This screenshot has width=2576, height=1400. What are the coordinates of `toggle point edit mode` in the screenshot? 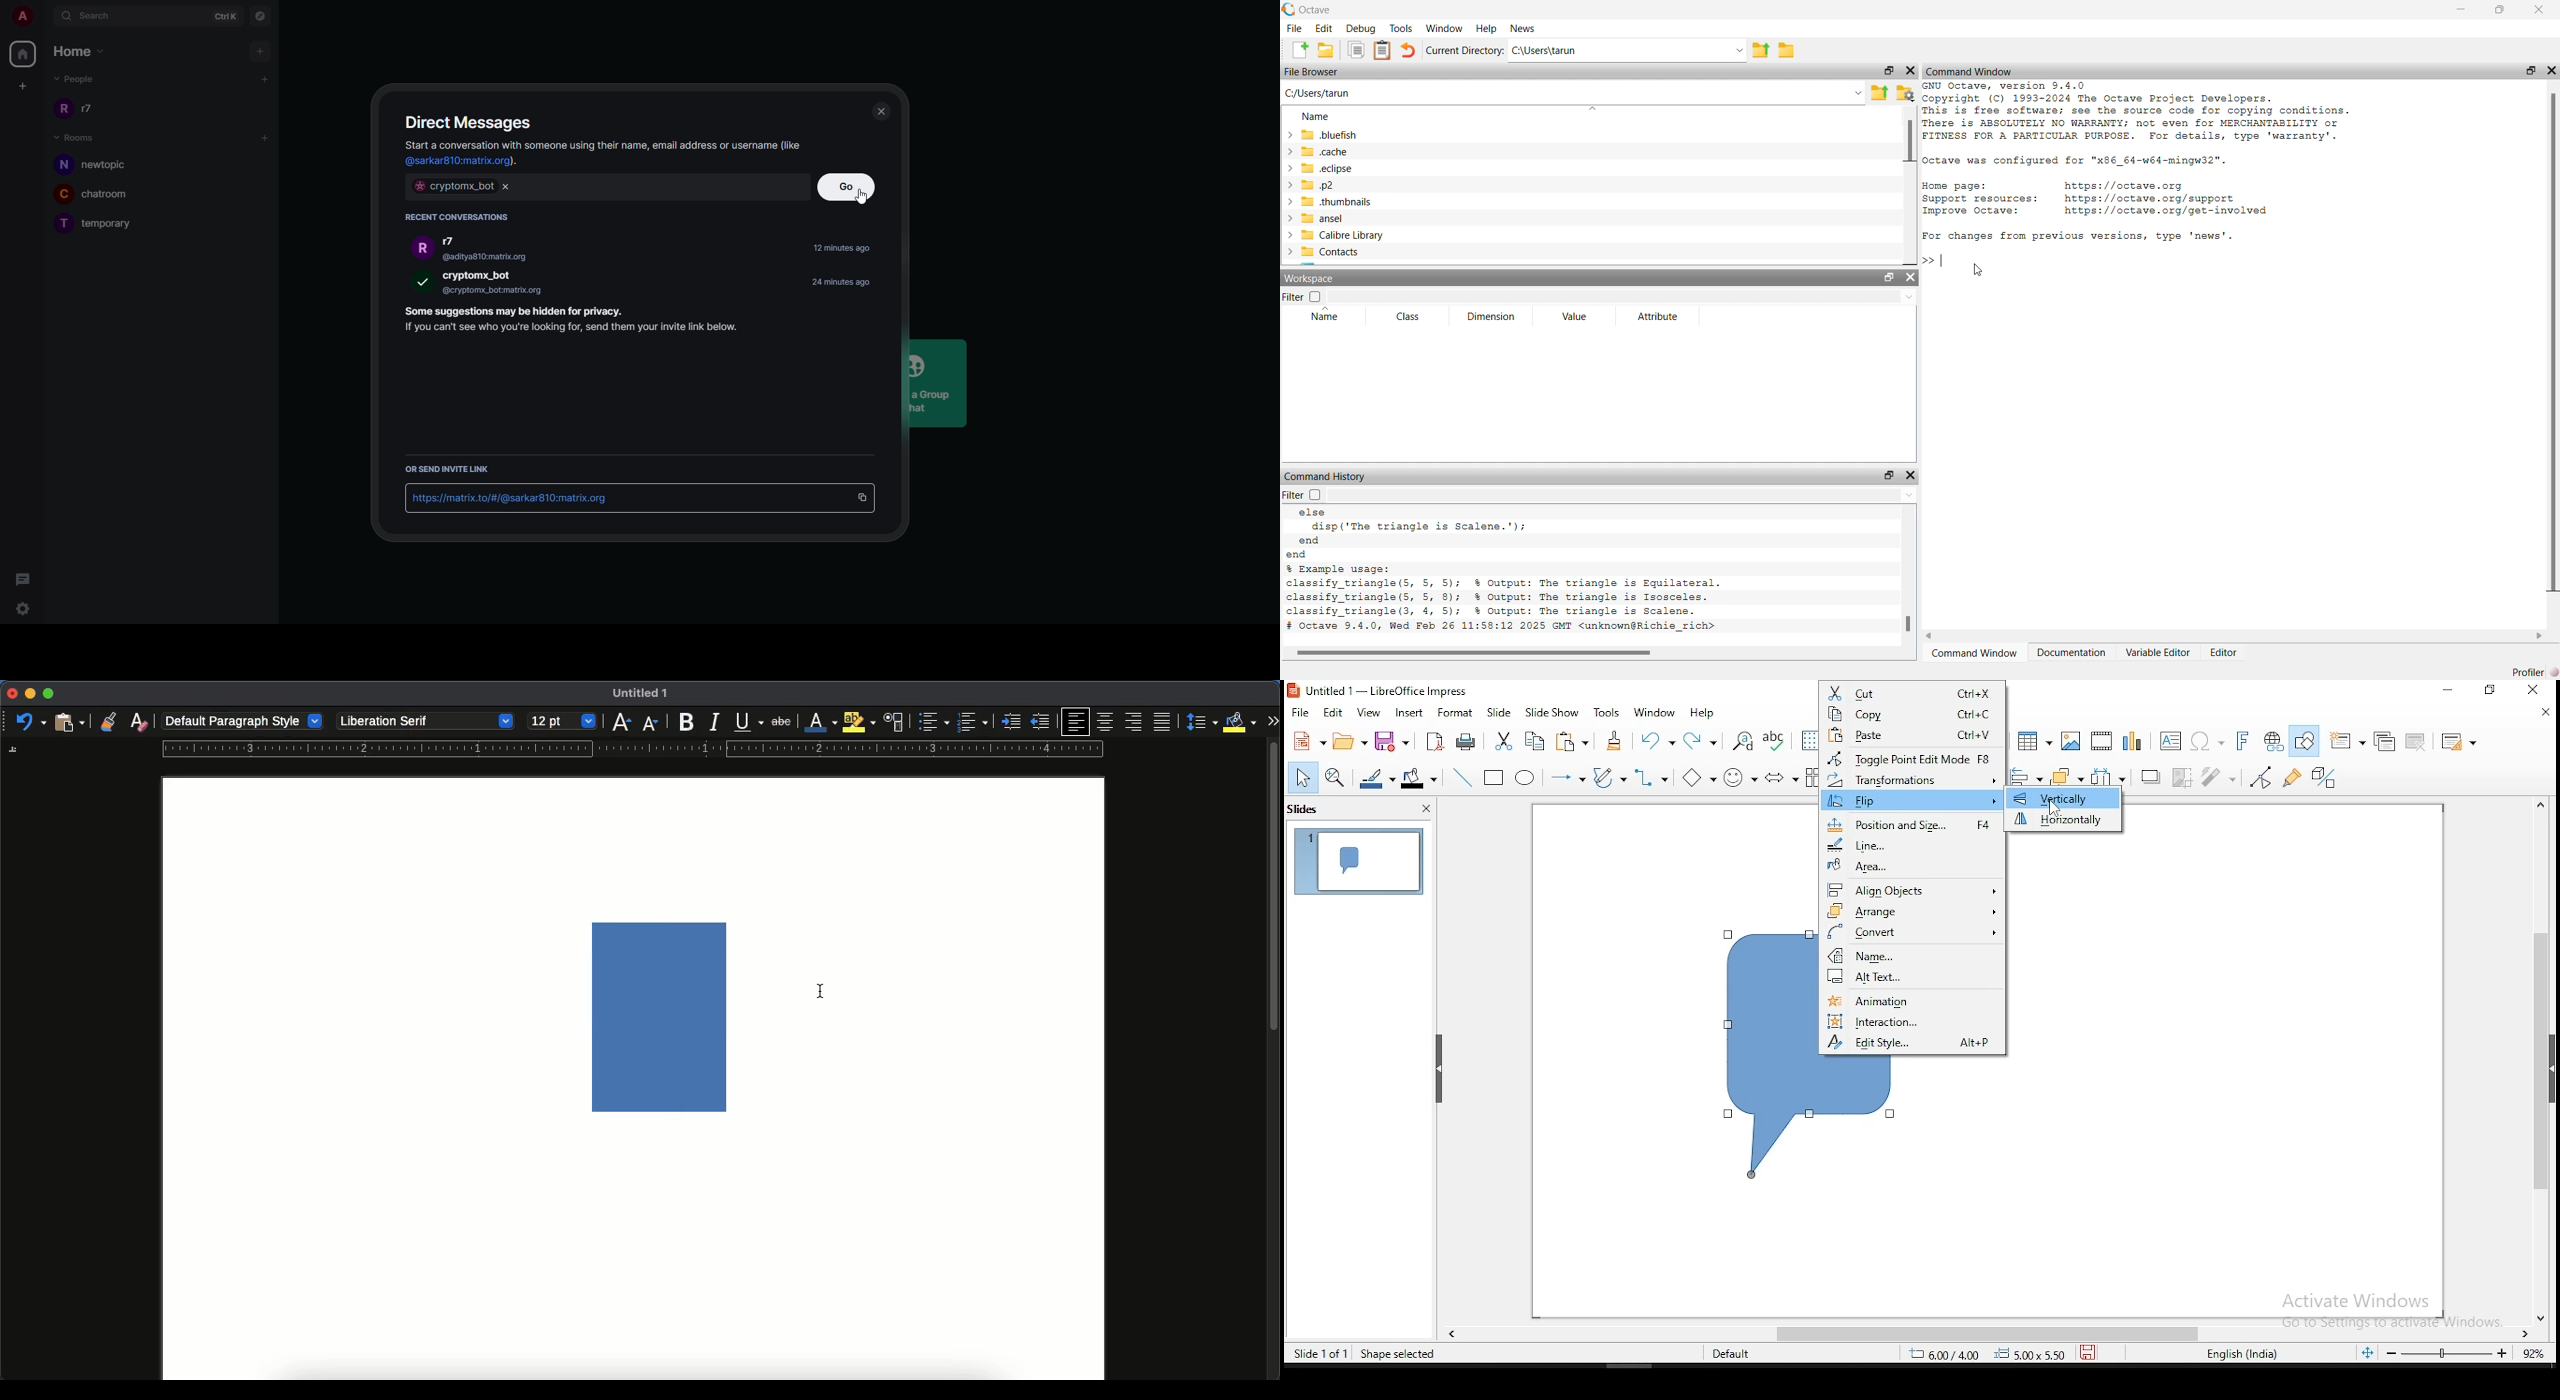 It's located at (1912, 759).